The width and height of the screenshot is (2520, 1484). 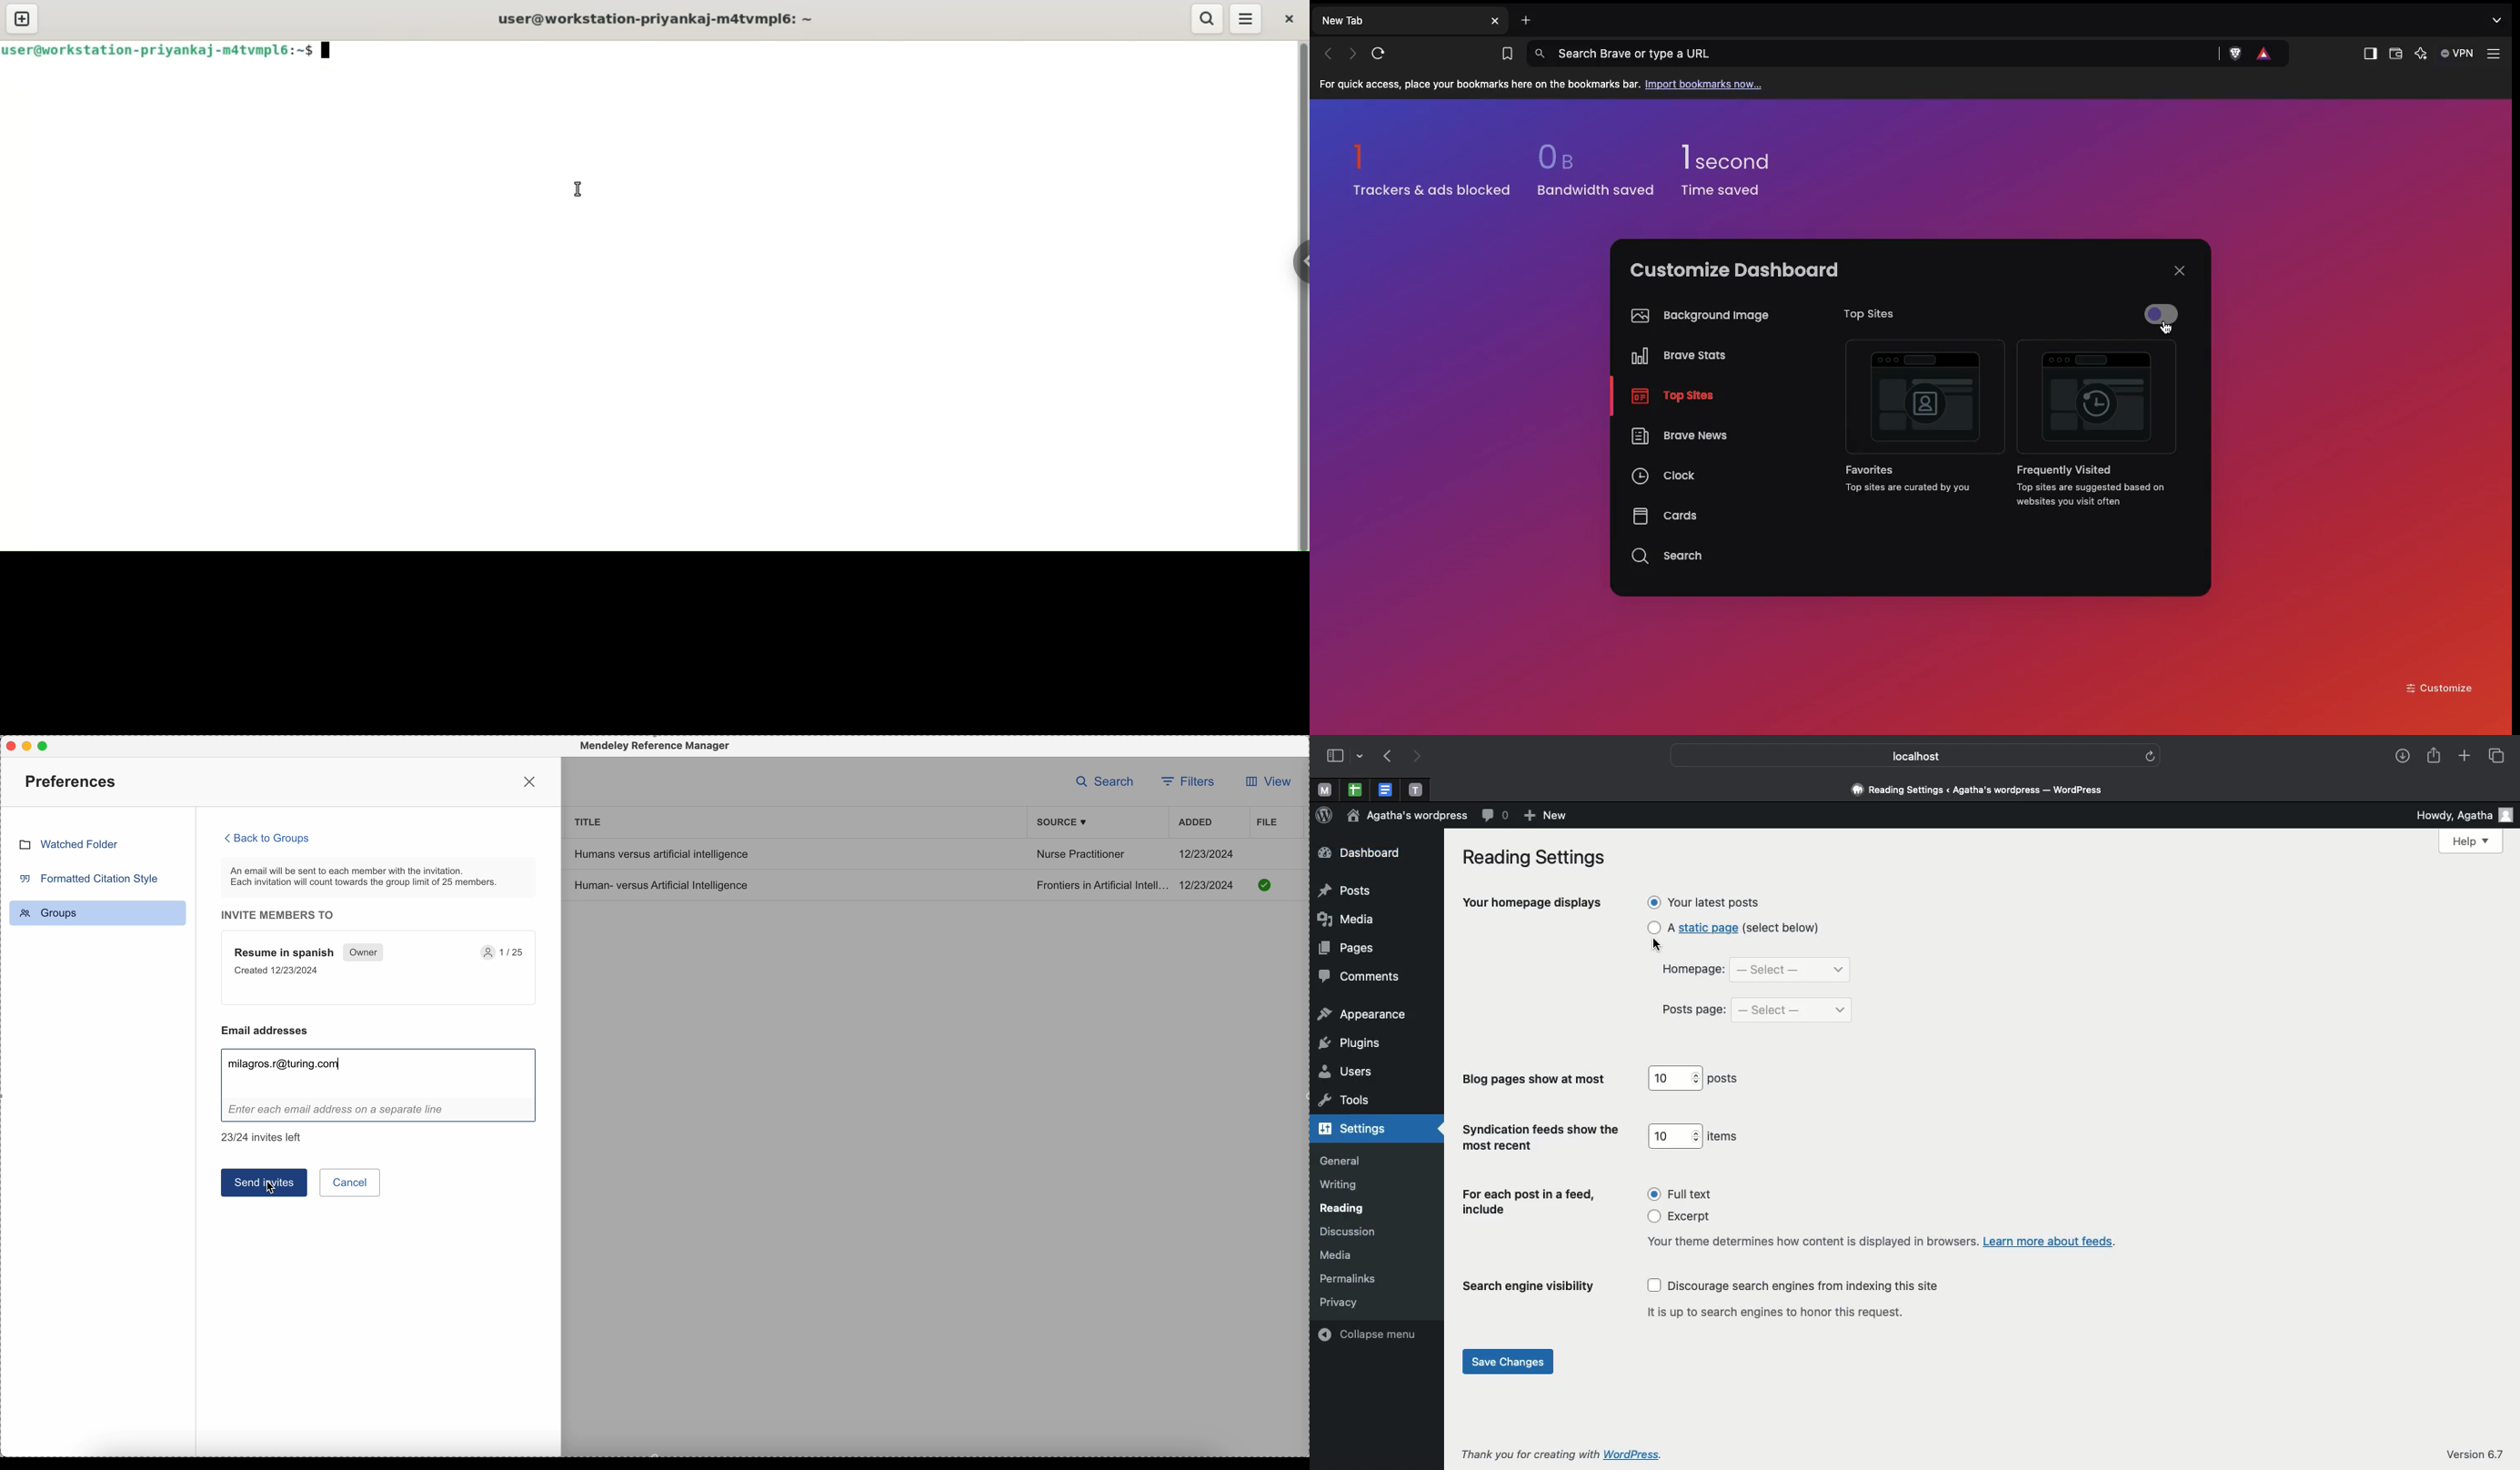 What do you see at coordinates (1735, 928) in the screenshot?
I see `A static page (select below)` at bounding box center [1735, 928].